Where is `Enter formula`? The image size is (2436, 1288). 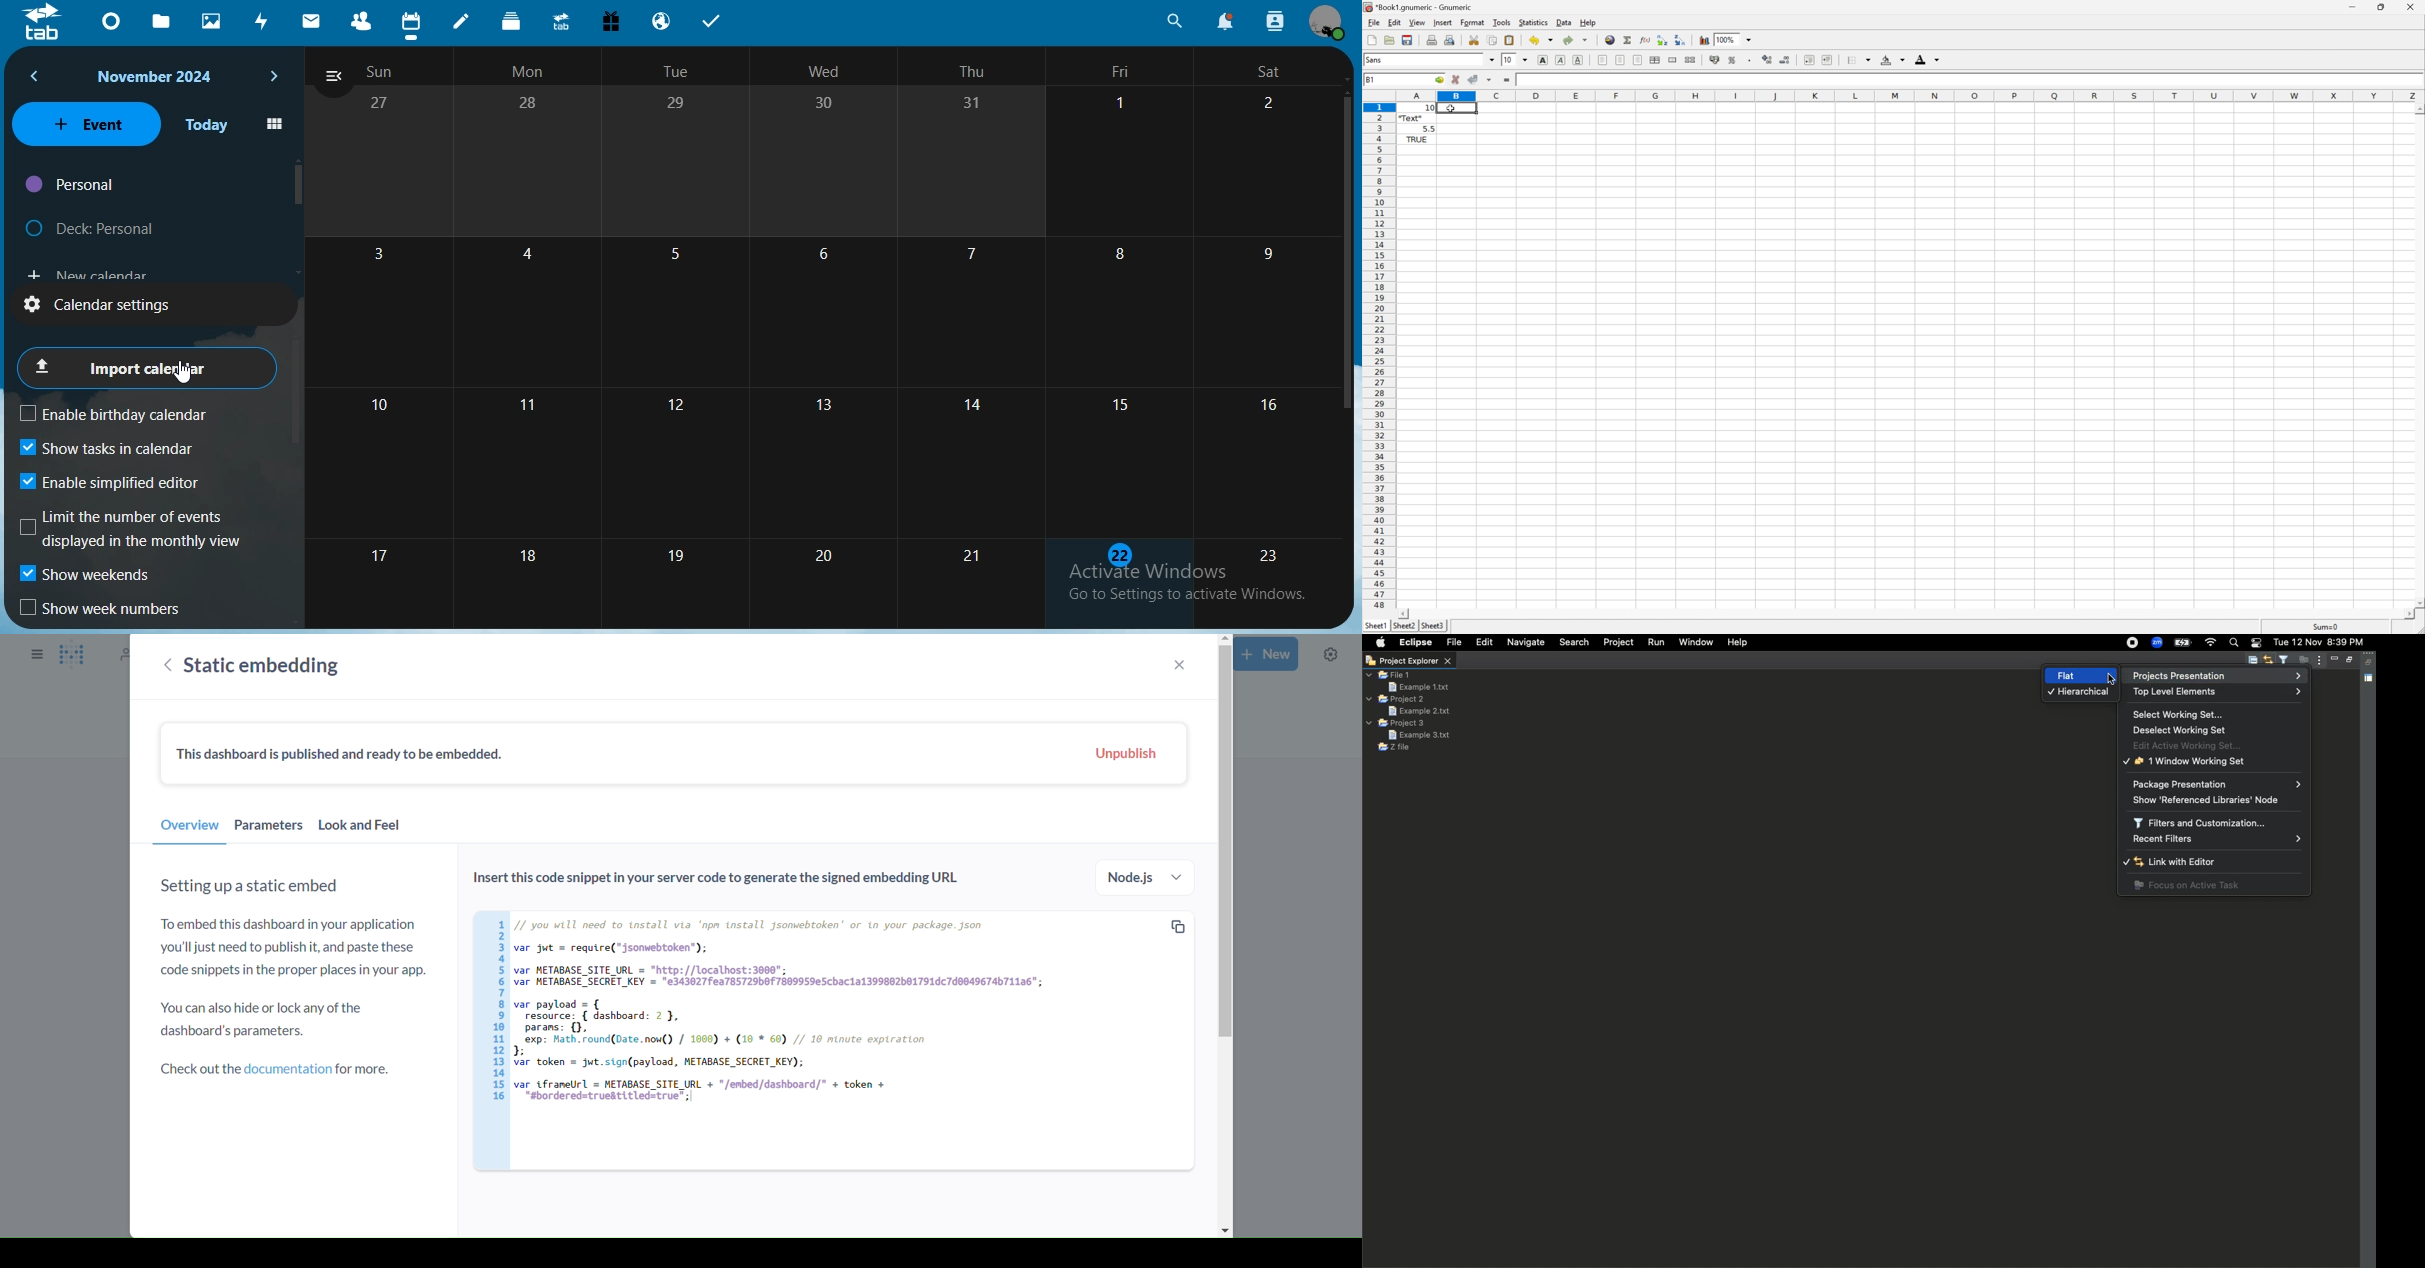 Enter formula is located at coordinates (1506, 80).